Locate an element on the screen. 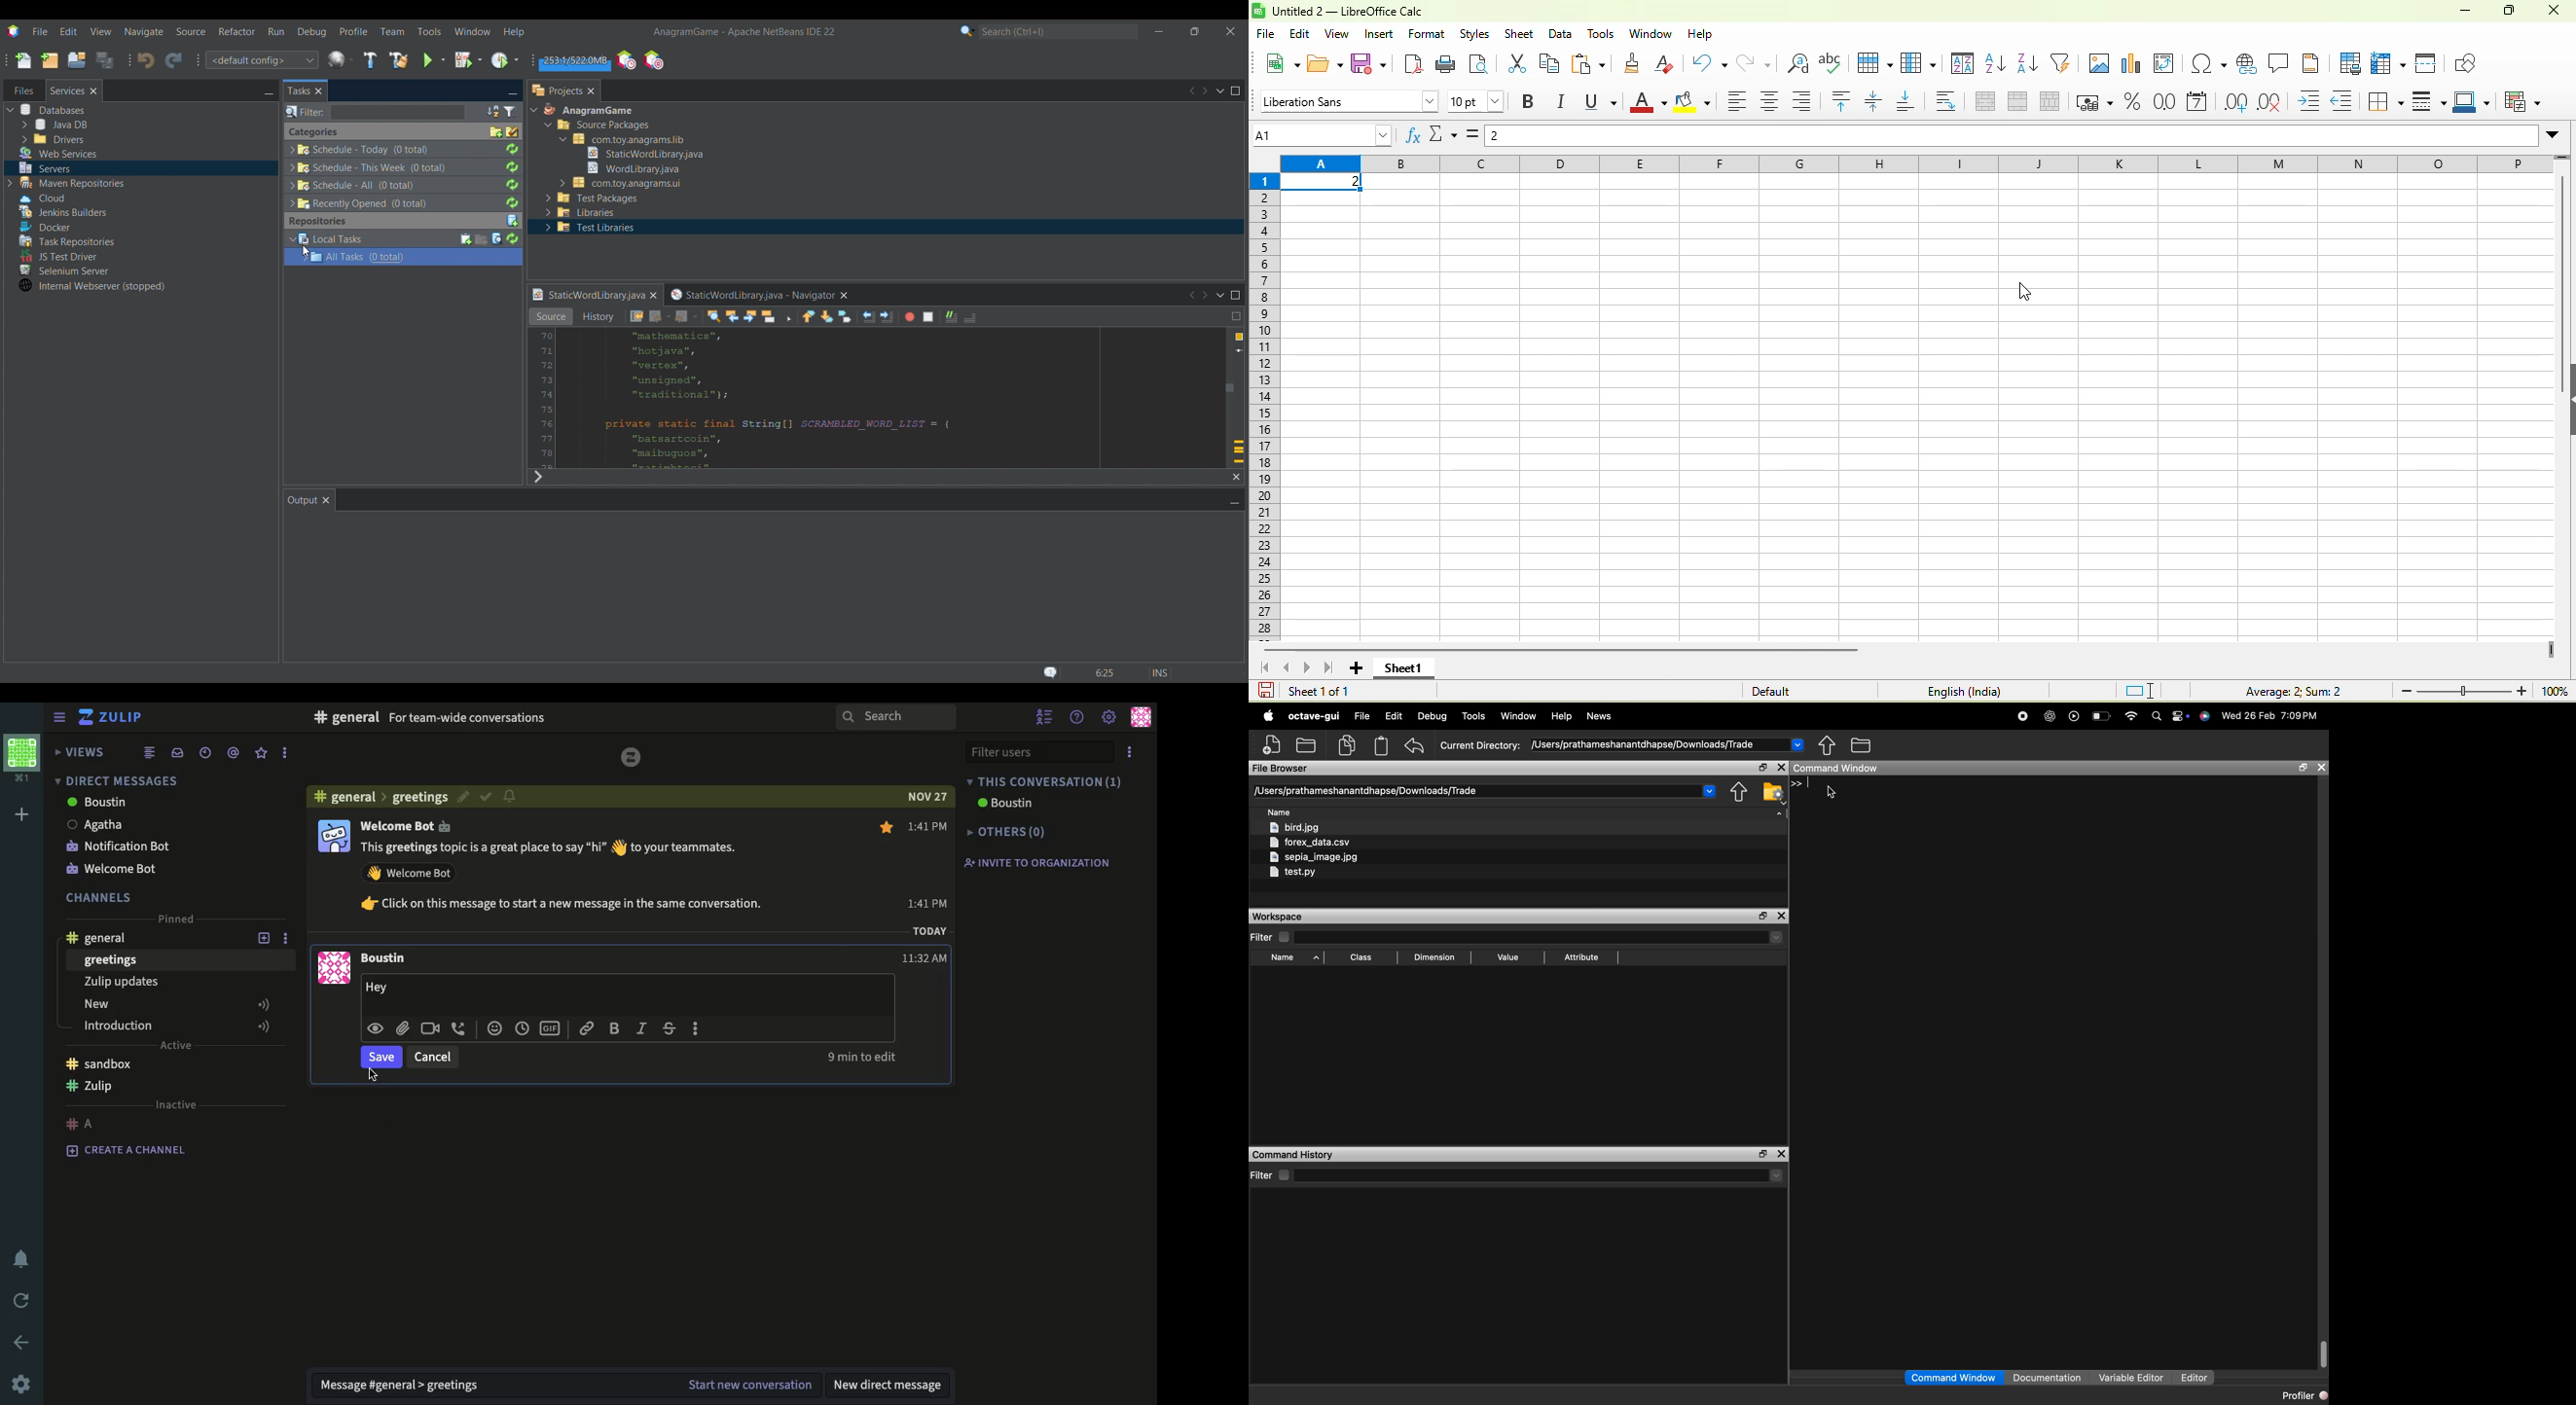 Image resolution: width=2576 pixels, height=1428 pixels. filter is located at coordinates (1273, 1175).